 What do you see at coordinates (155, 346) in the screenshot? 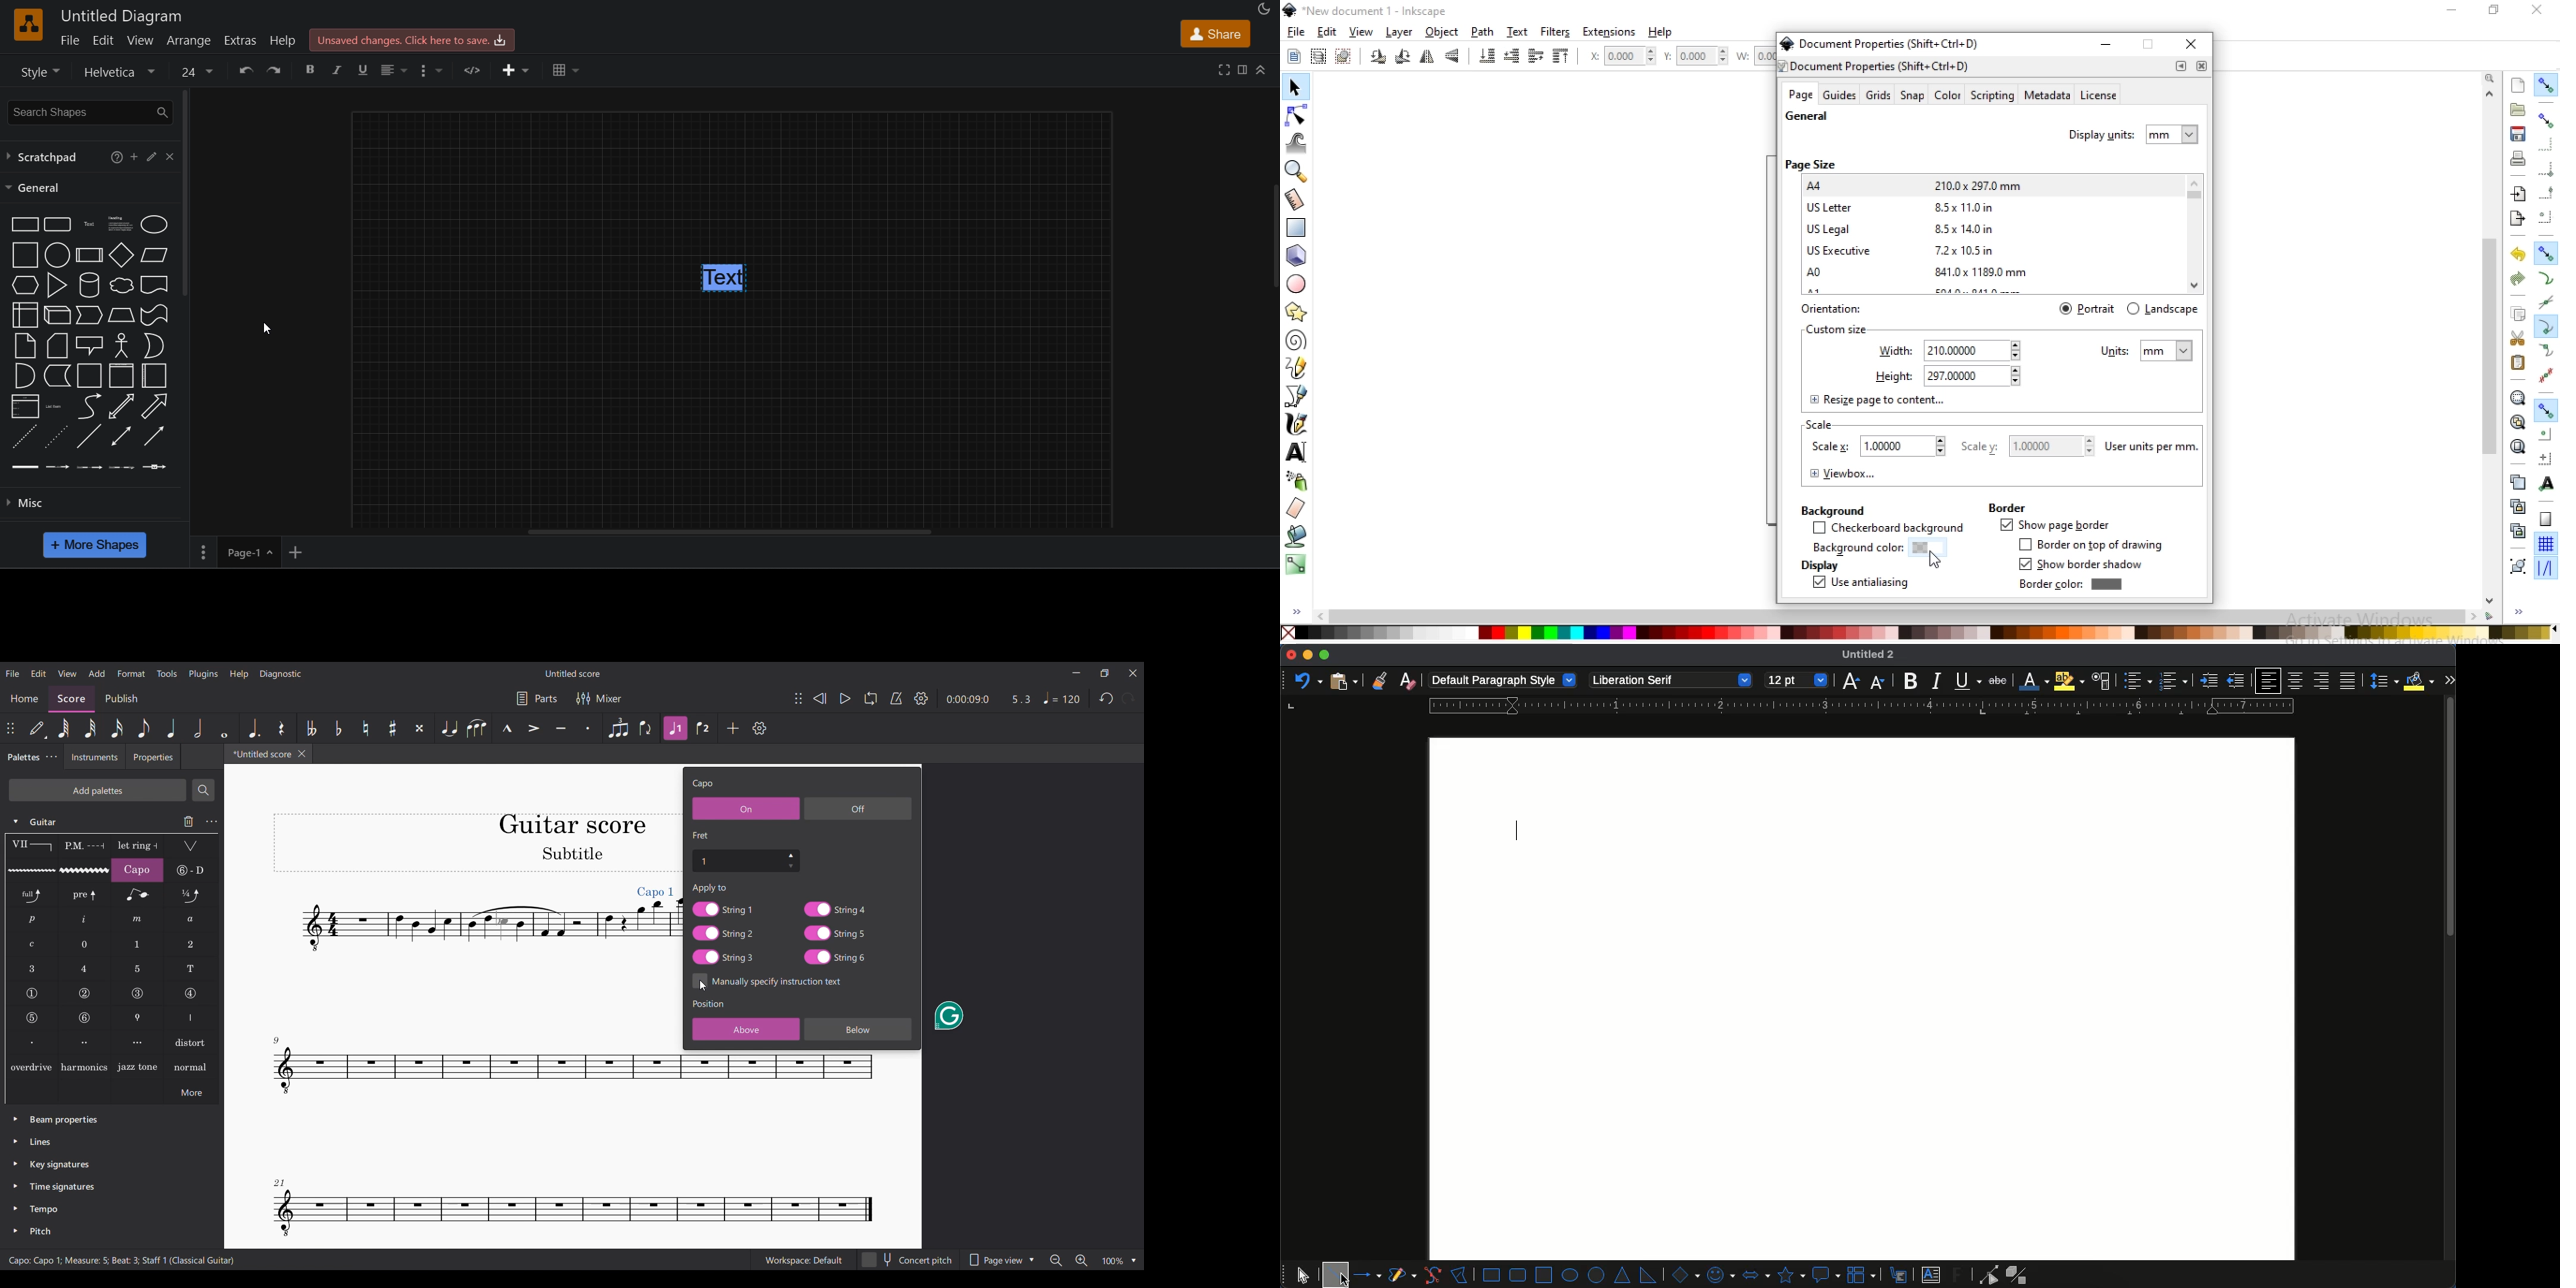
I see `Or` at bounding box center [155, 346].